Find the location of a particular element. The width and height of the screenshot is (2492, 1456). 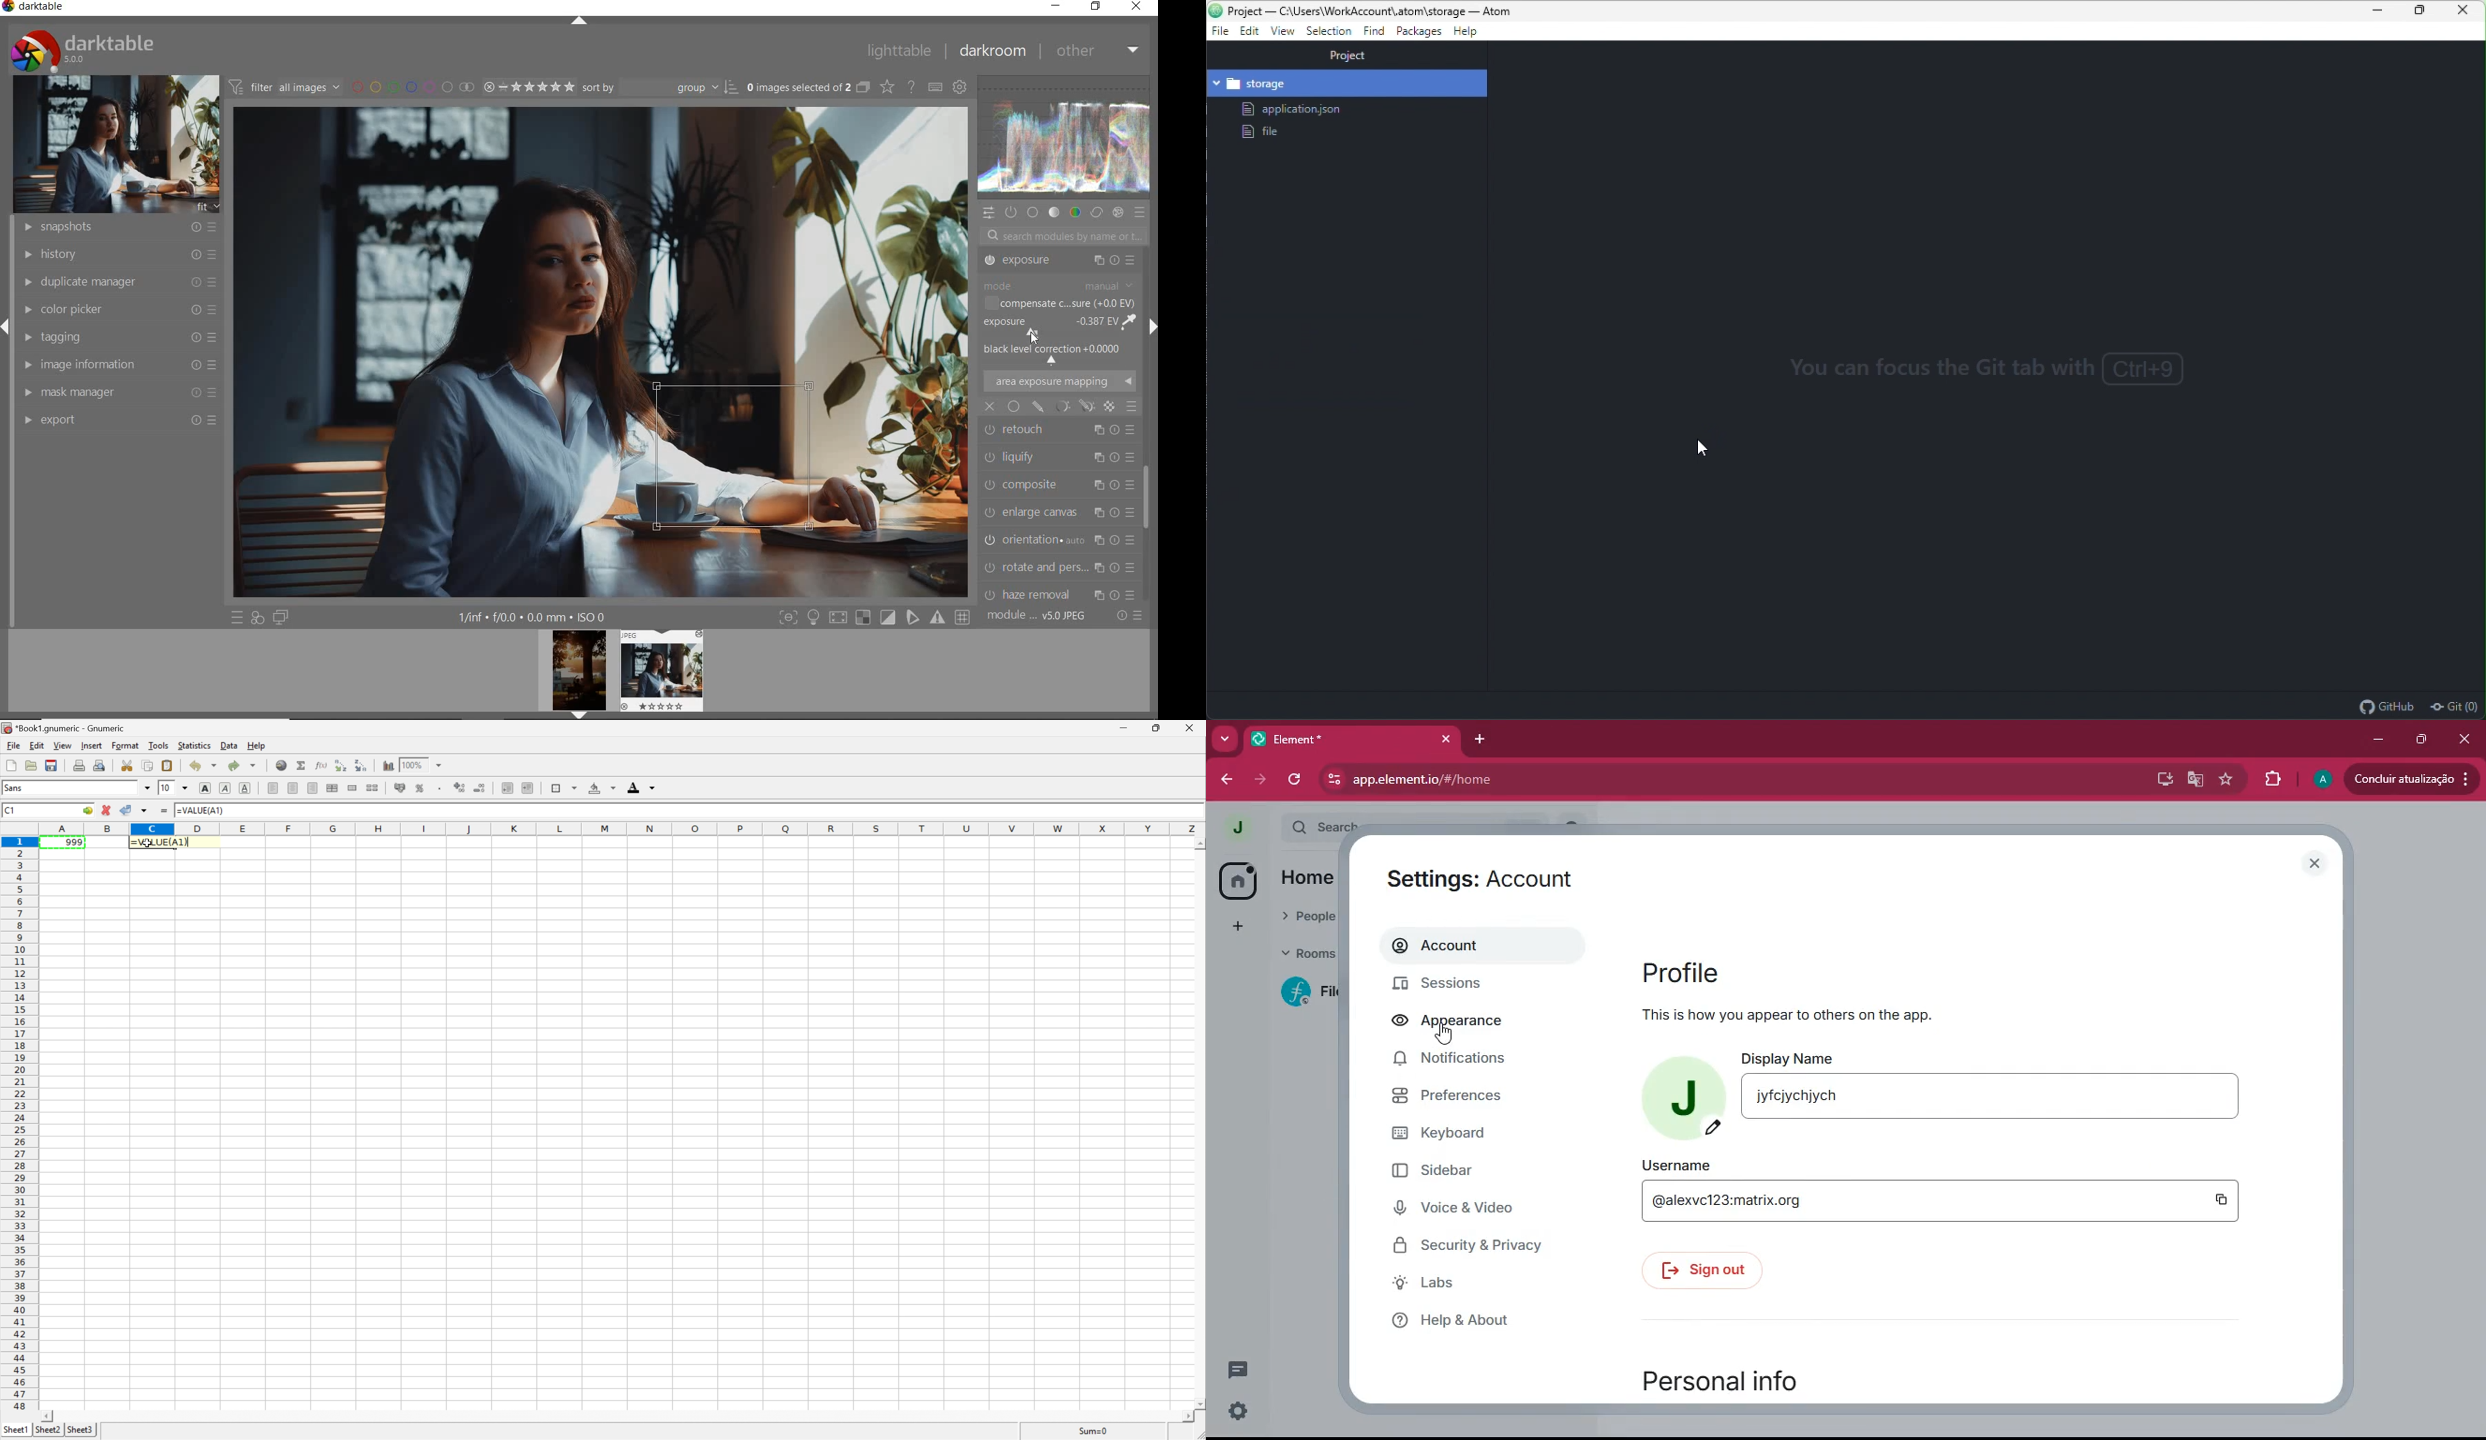

CROP is located at coordinates (1059, 263).